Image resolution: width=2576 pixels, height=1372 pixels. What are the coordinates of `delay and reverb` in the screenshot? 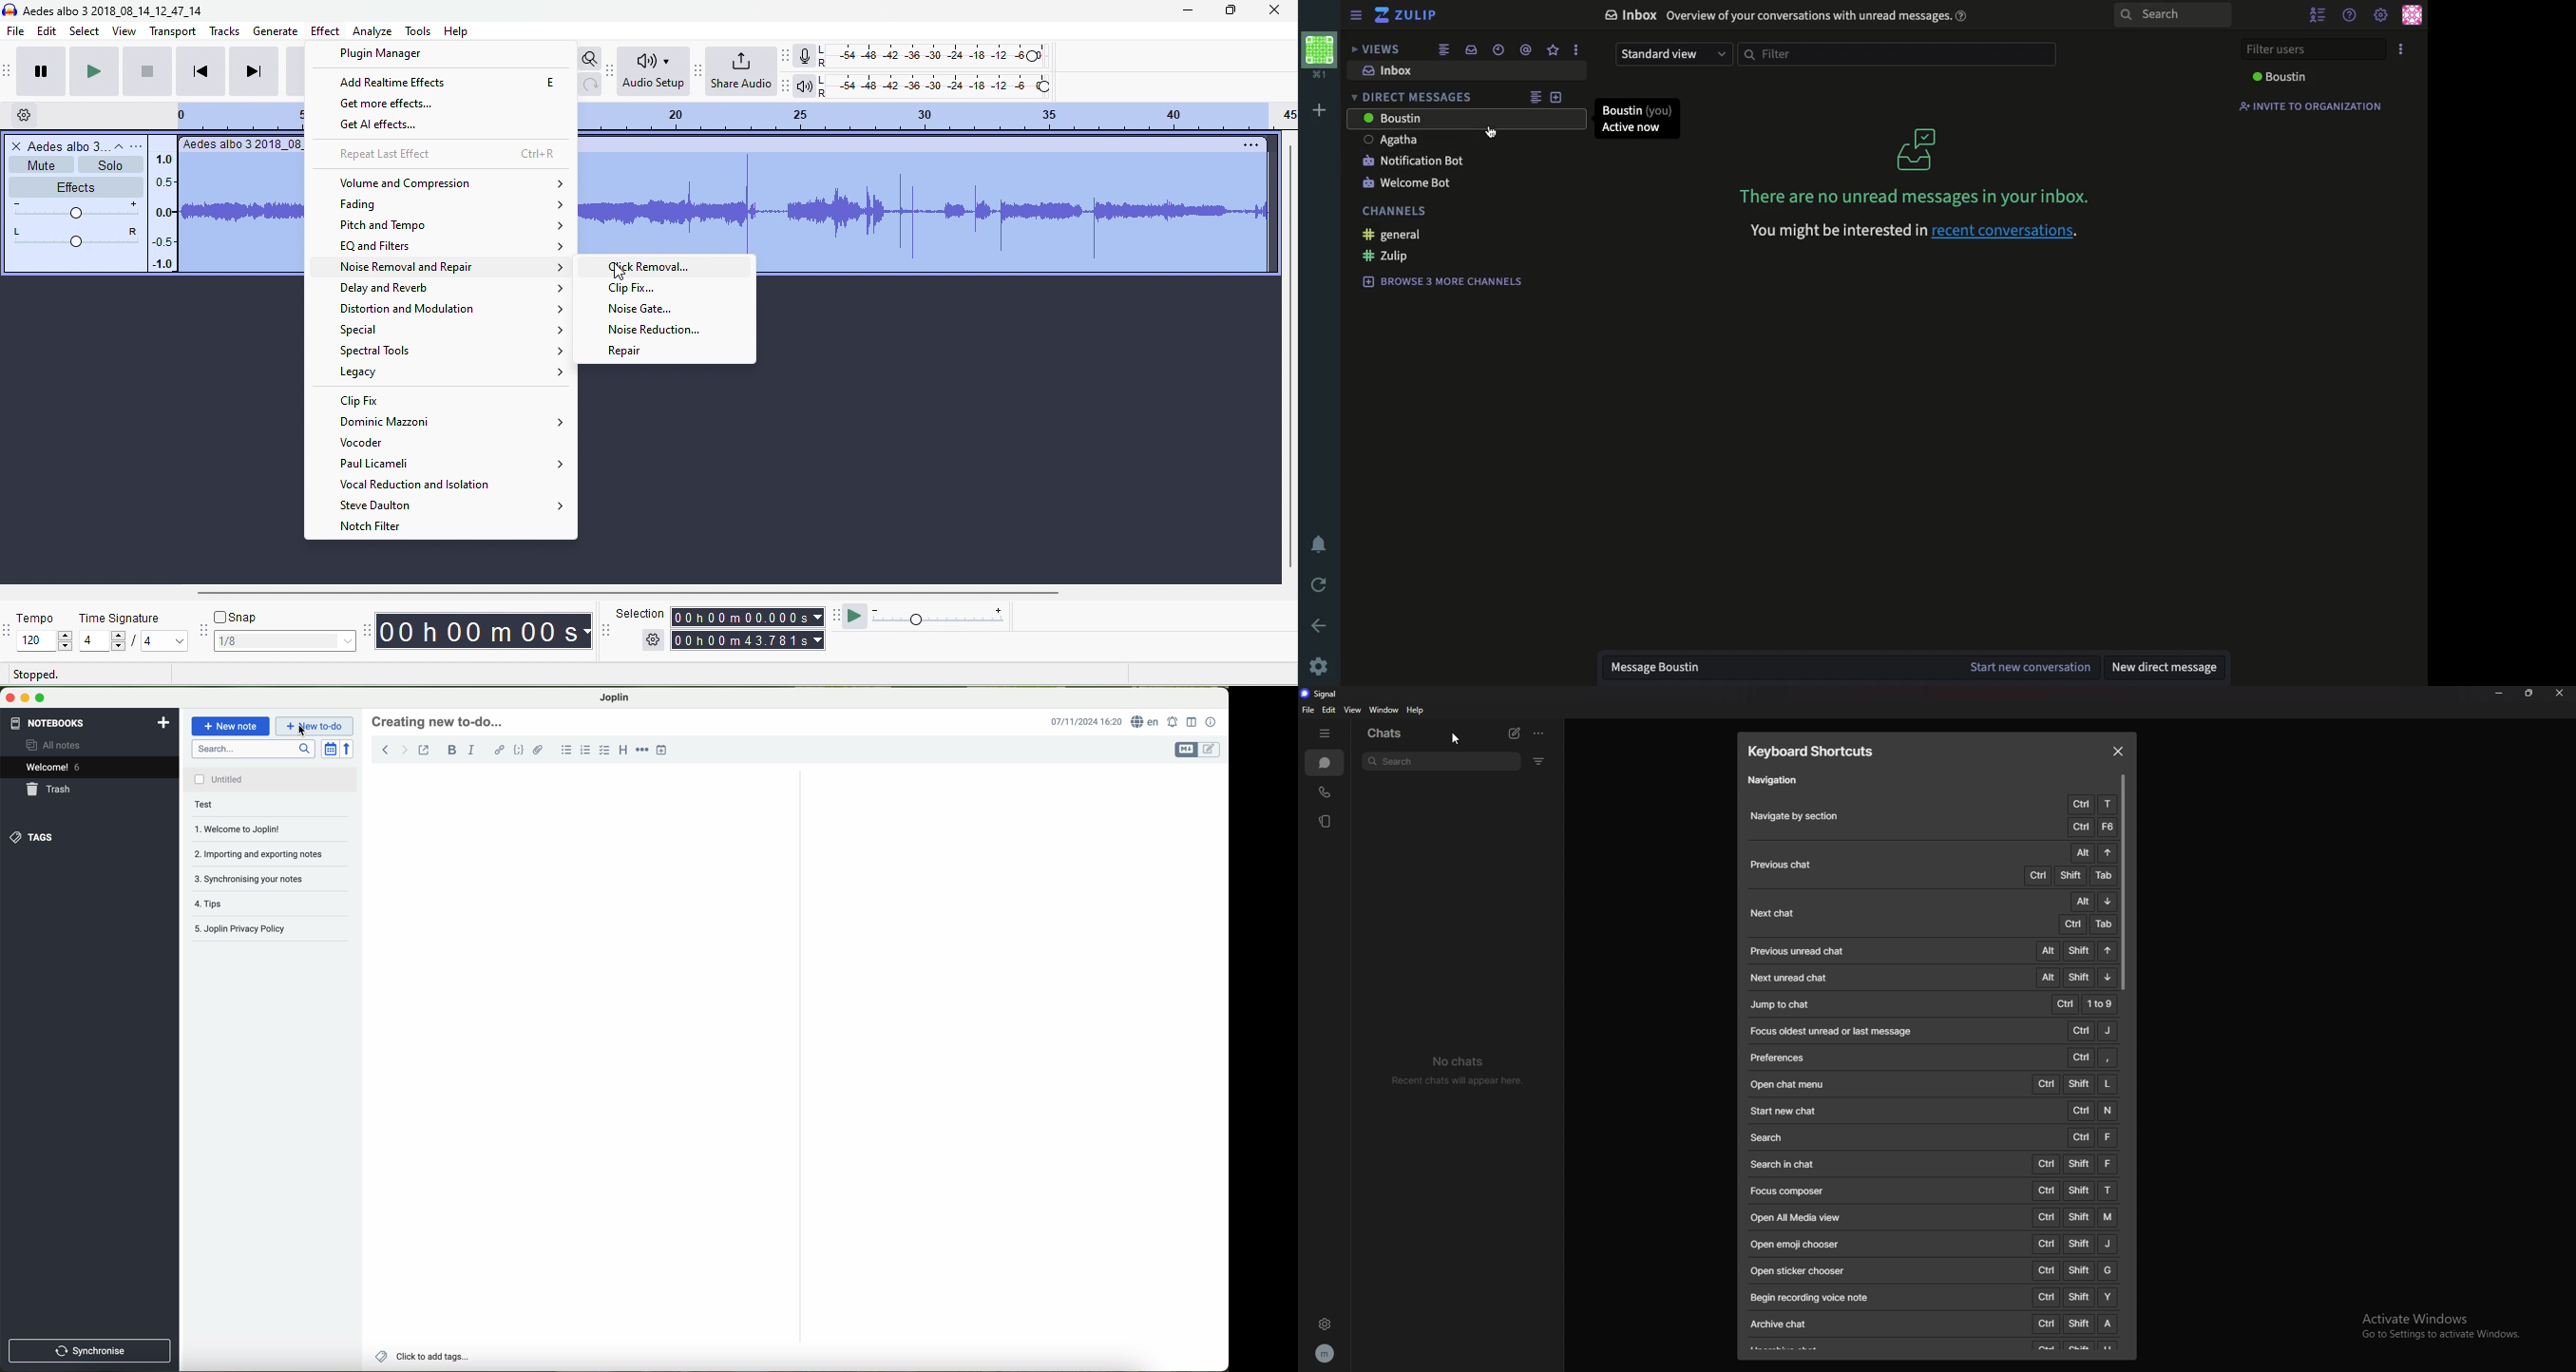 It's located at (453, 289).